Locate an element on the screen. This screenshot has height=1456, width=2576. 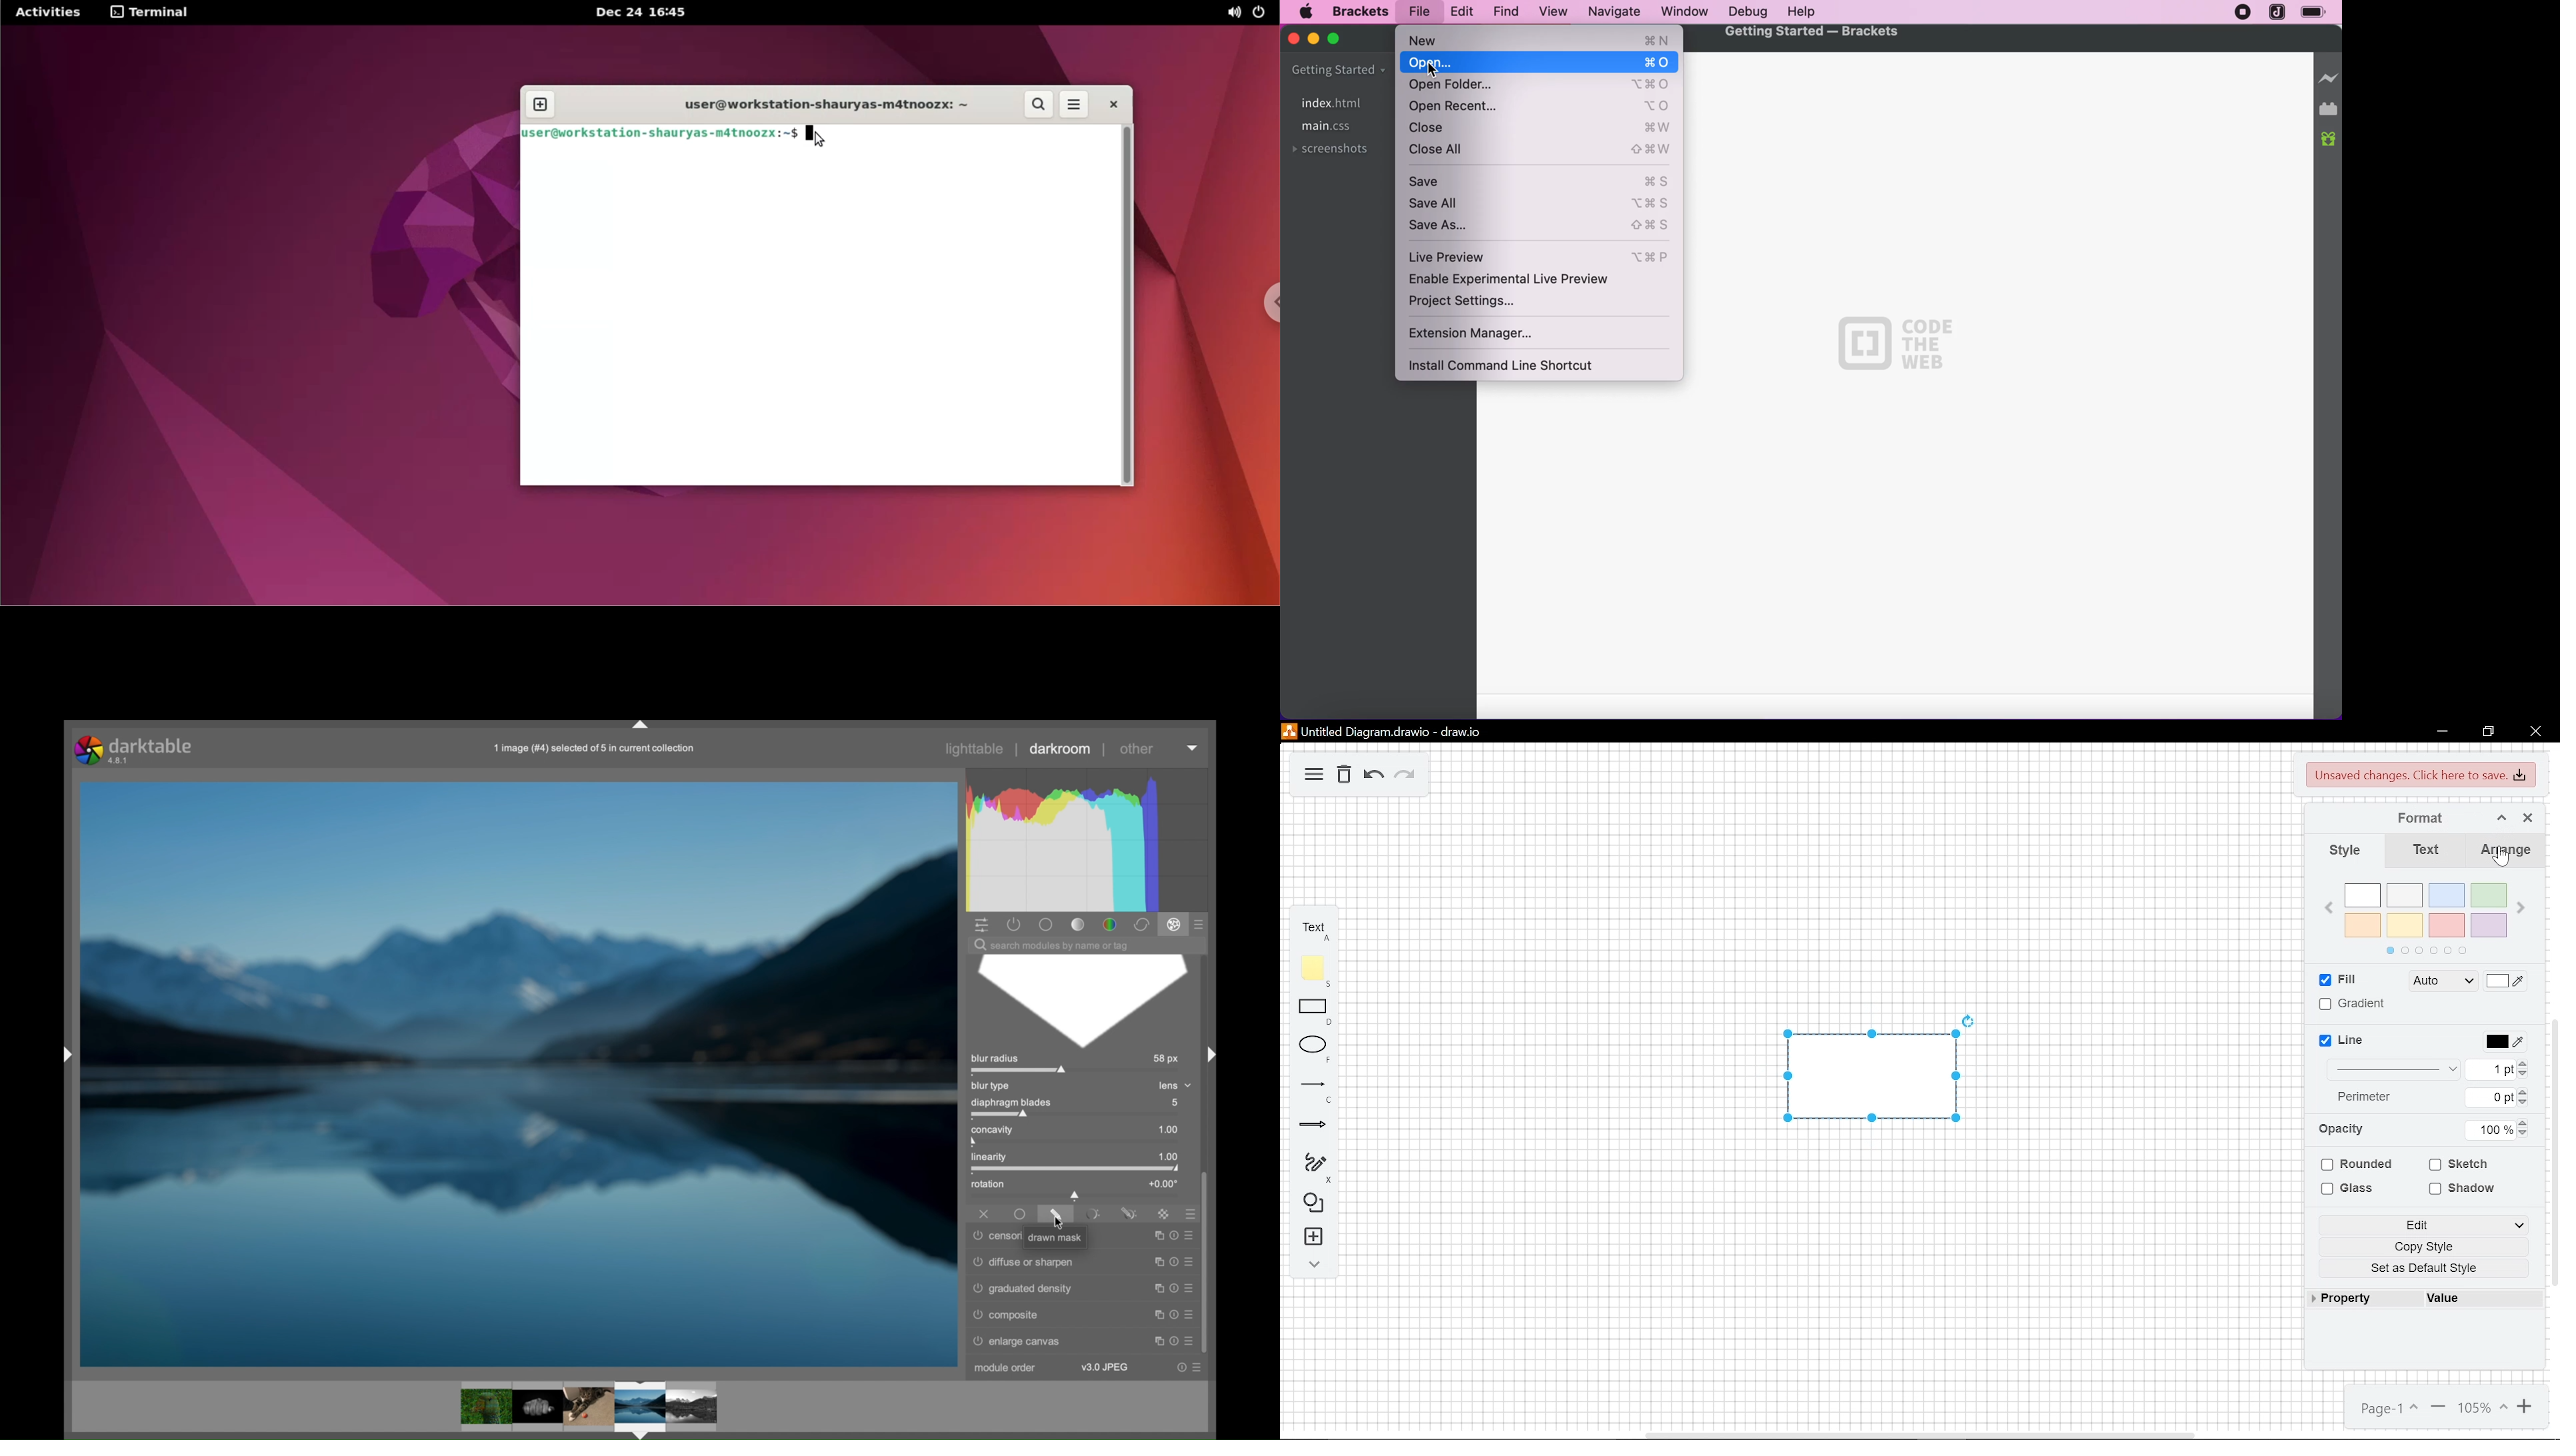
undo is located at coordinates (1375, 776).